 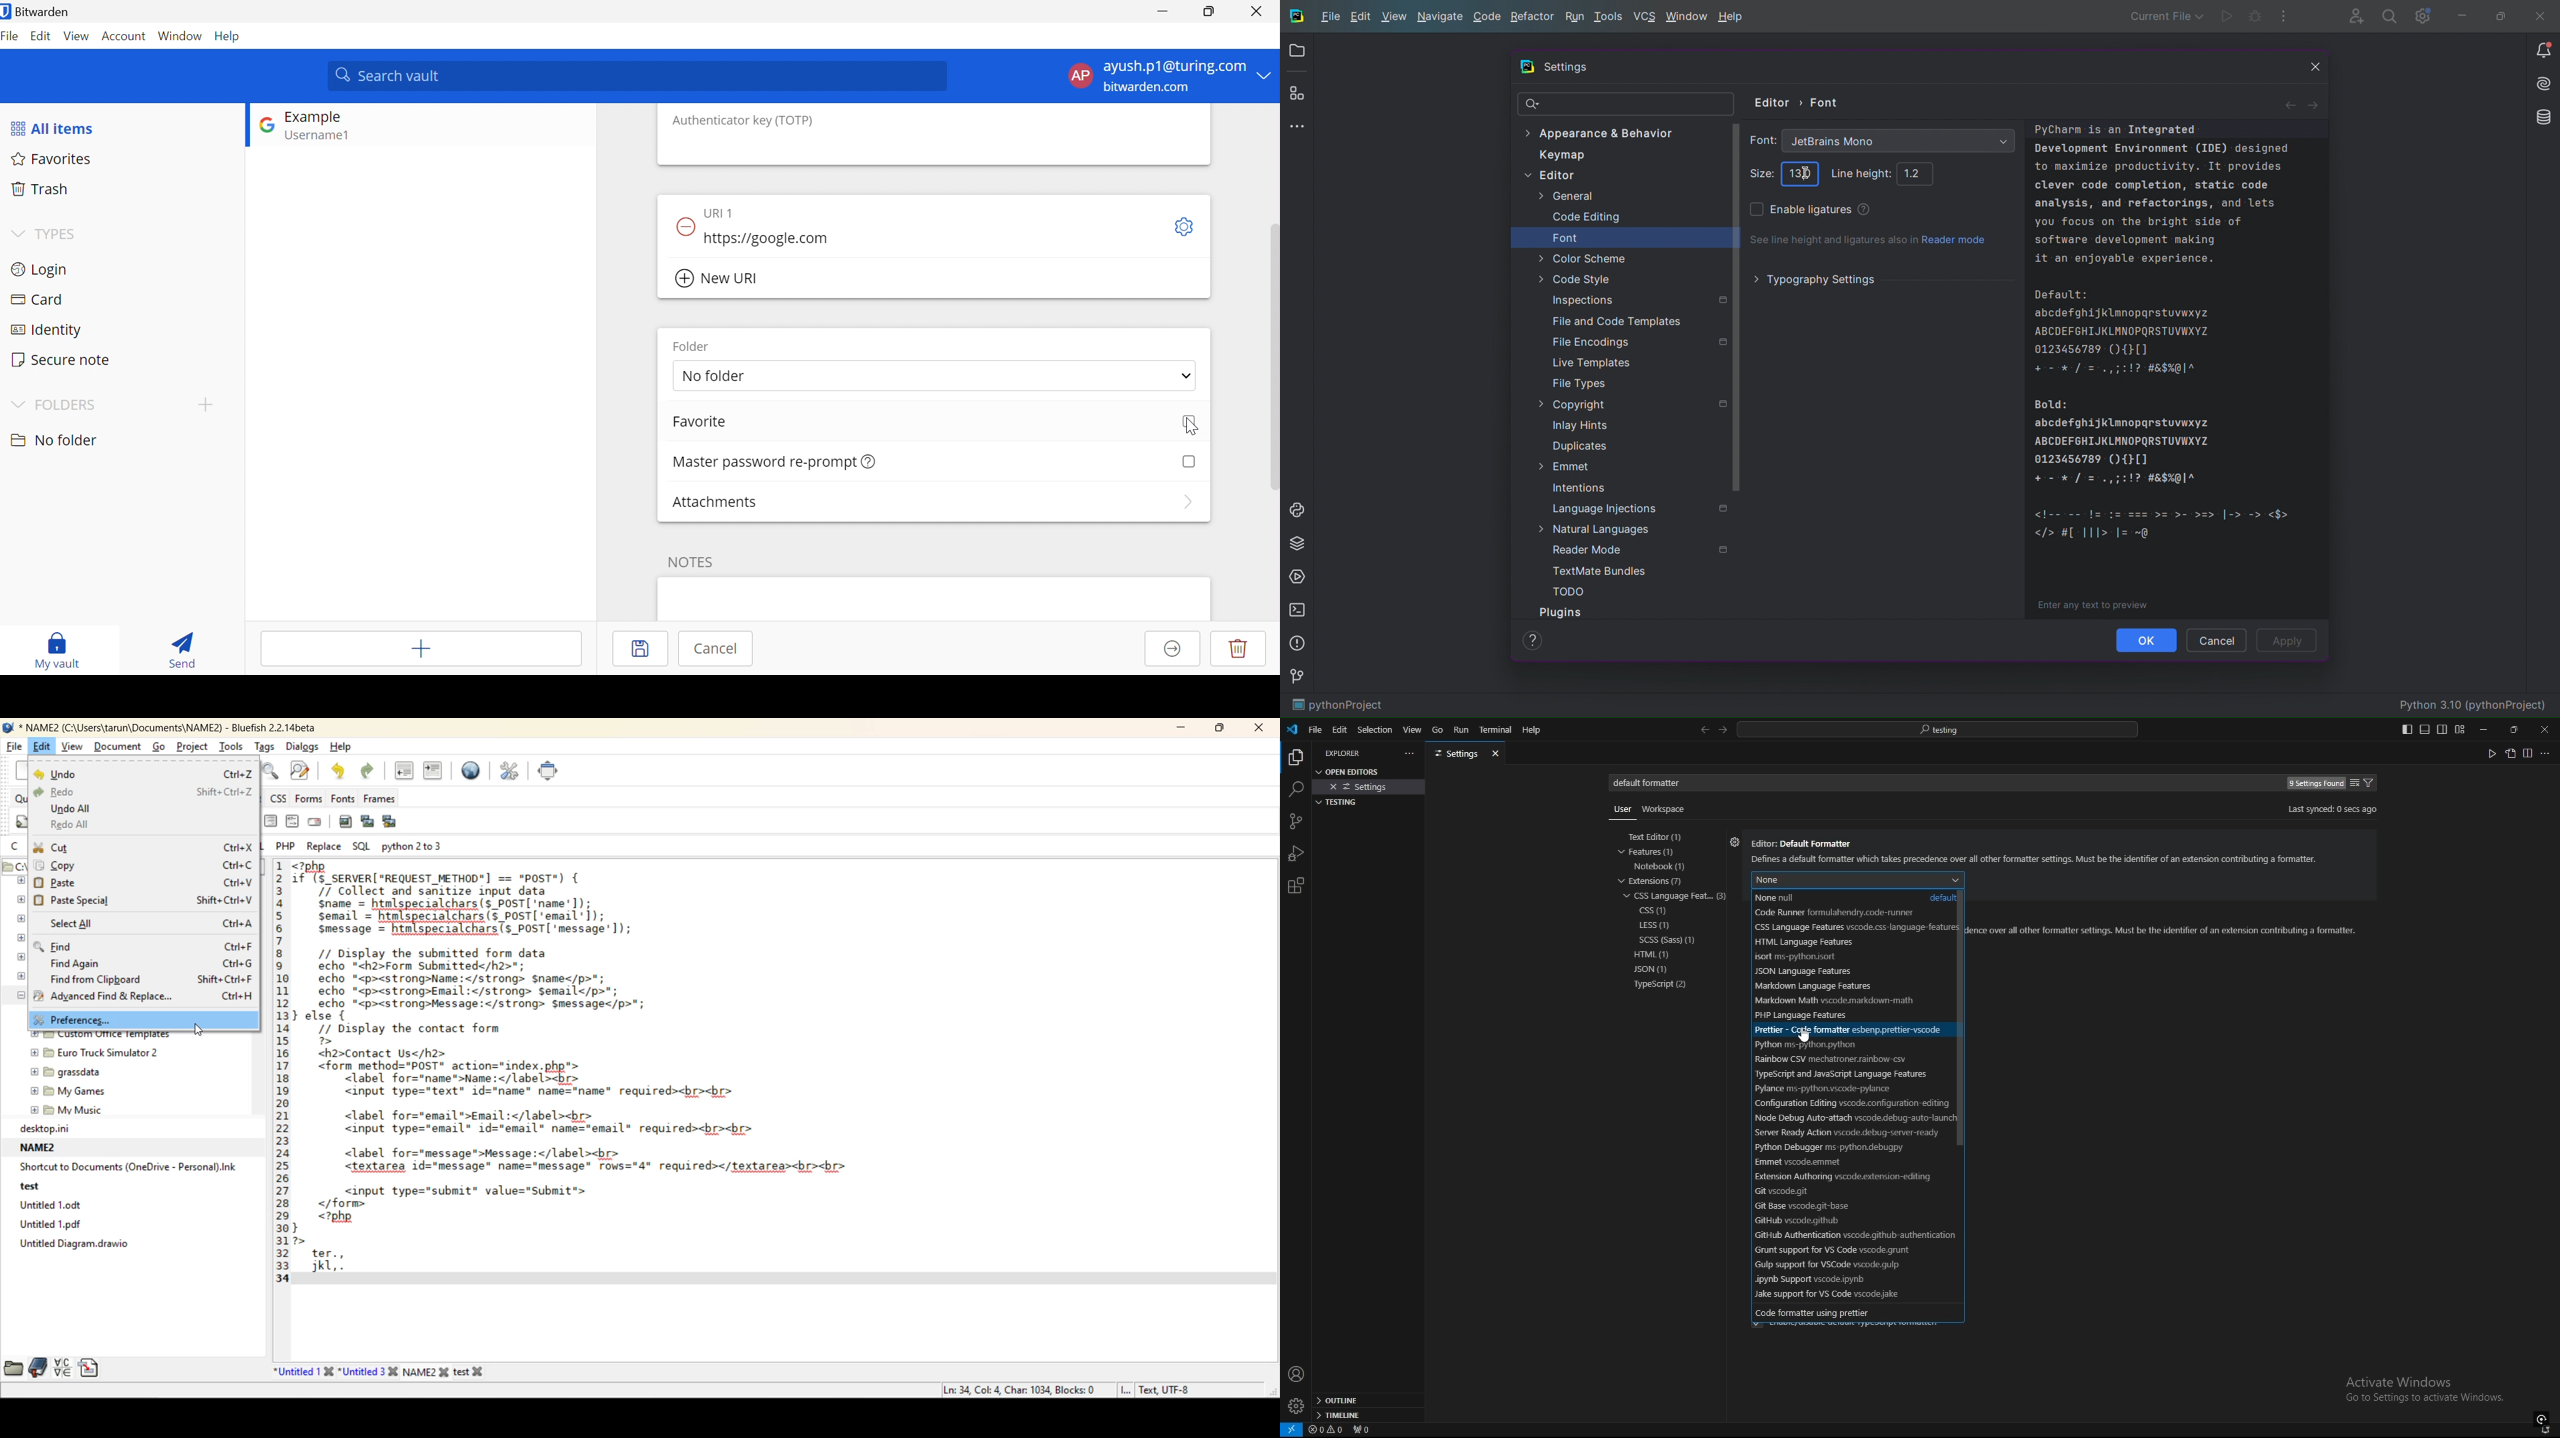 What do you see at coordinates (1272, 350) in the screenshot?
I see `SCROLLBAR` at bounding box center [1272, 350].